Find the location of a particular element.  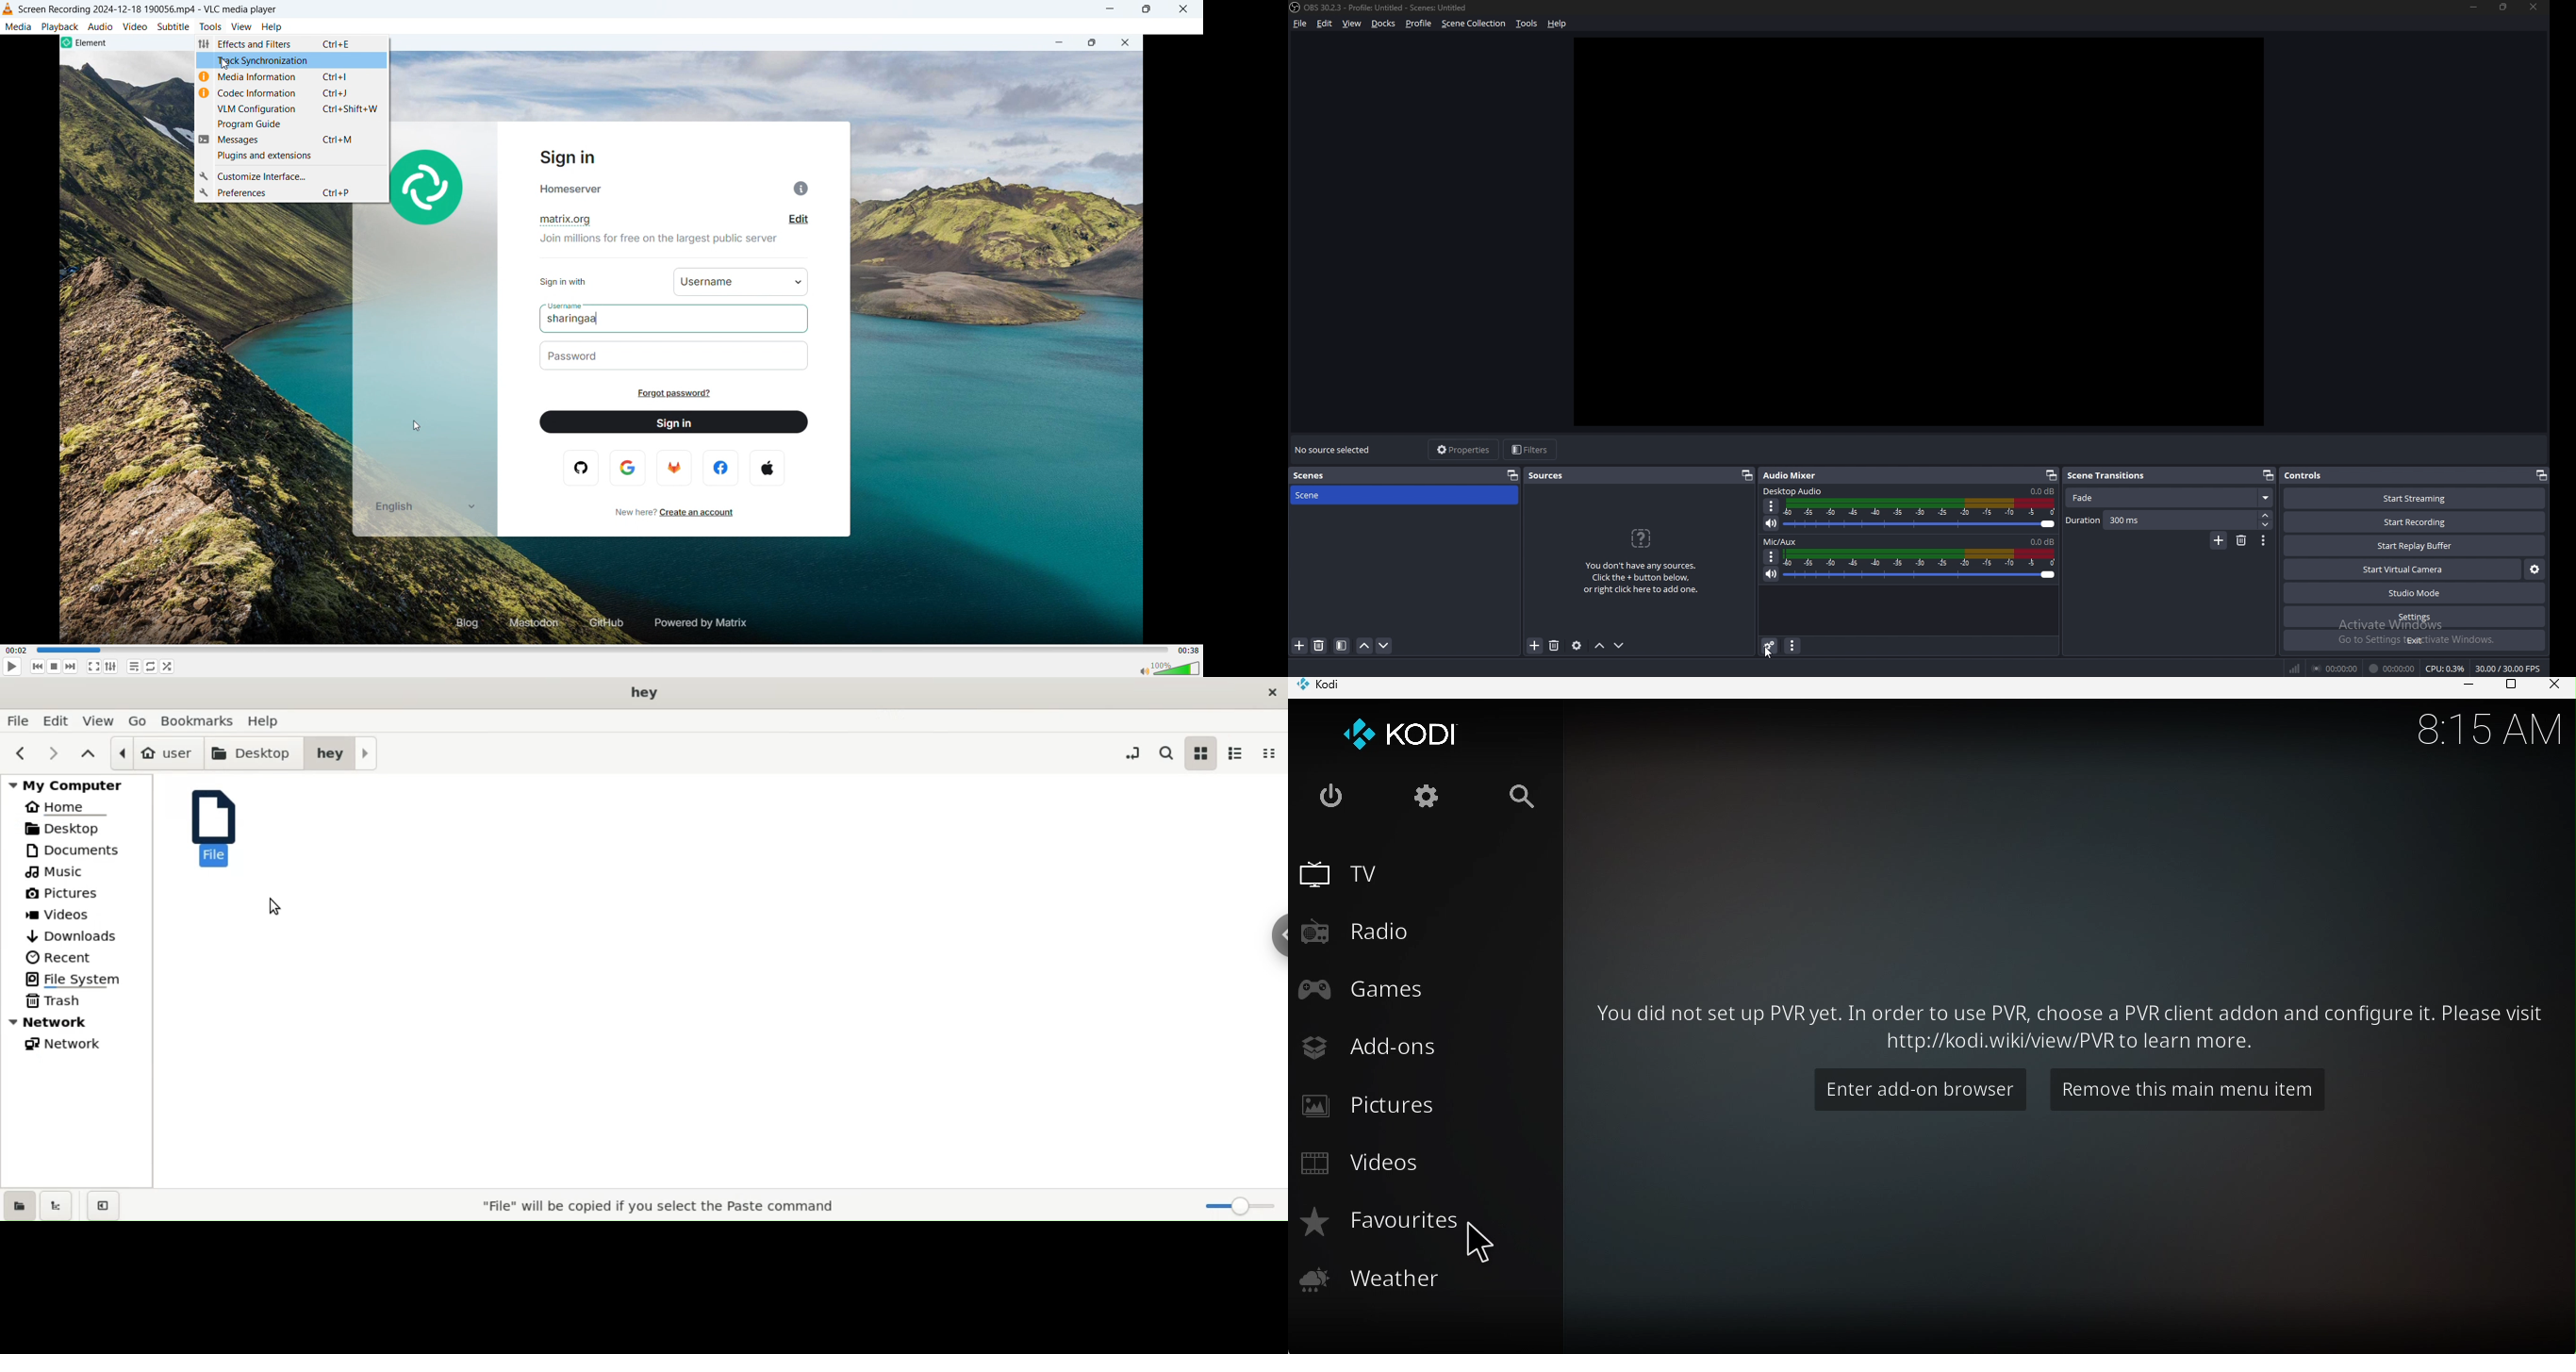

mute is located at coordinates (1772, 525).